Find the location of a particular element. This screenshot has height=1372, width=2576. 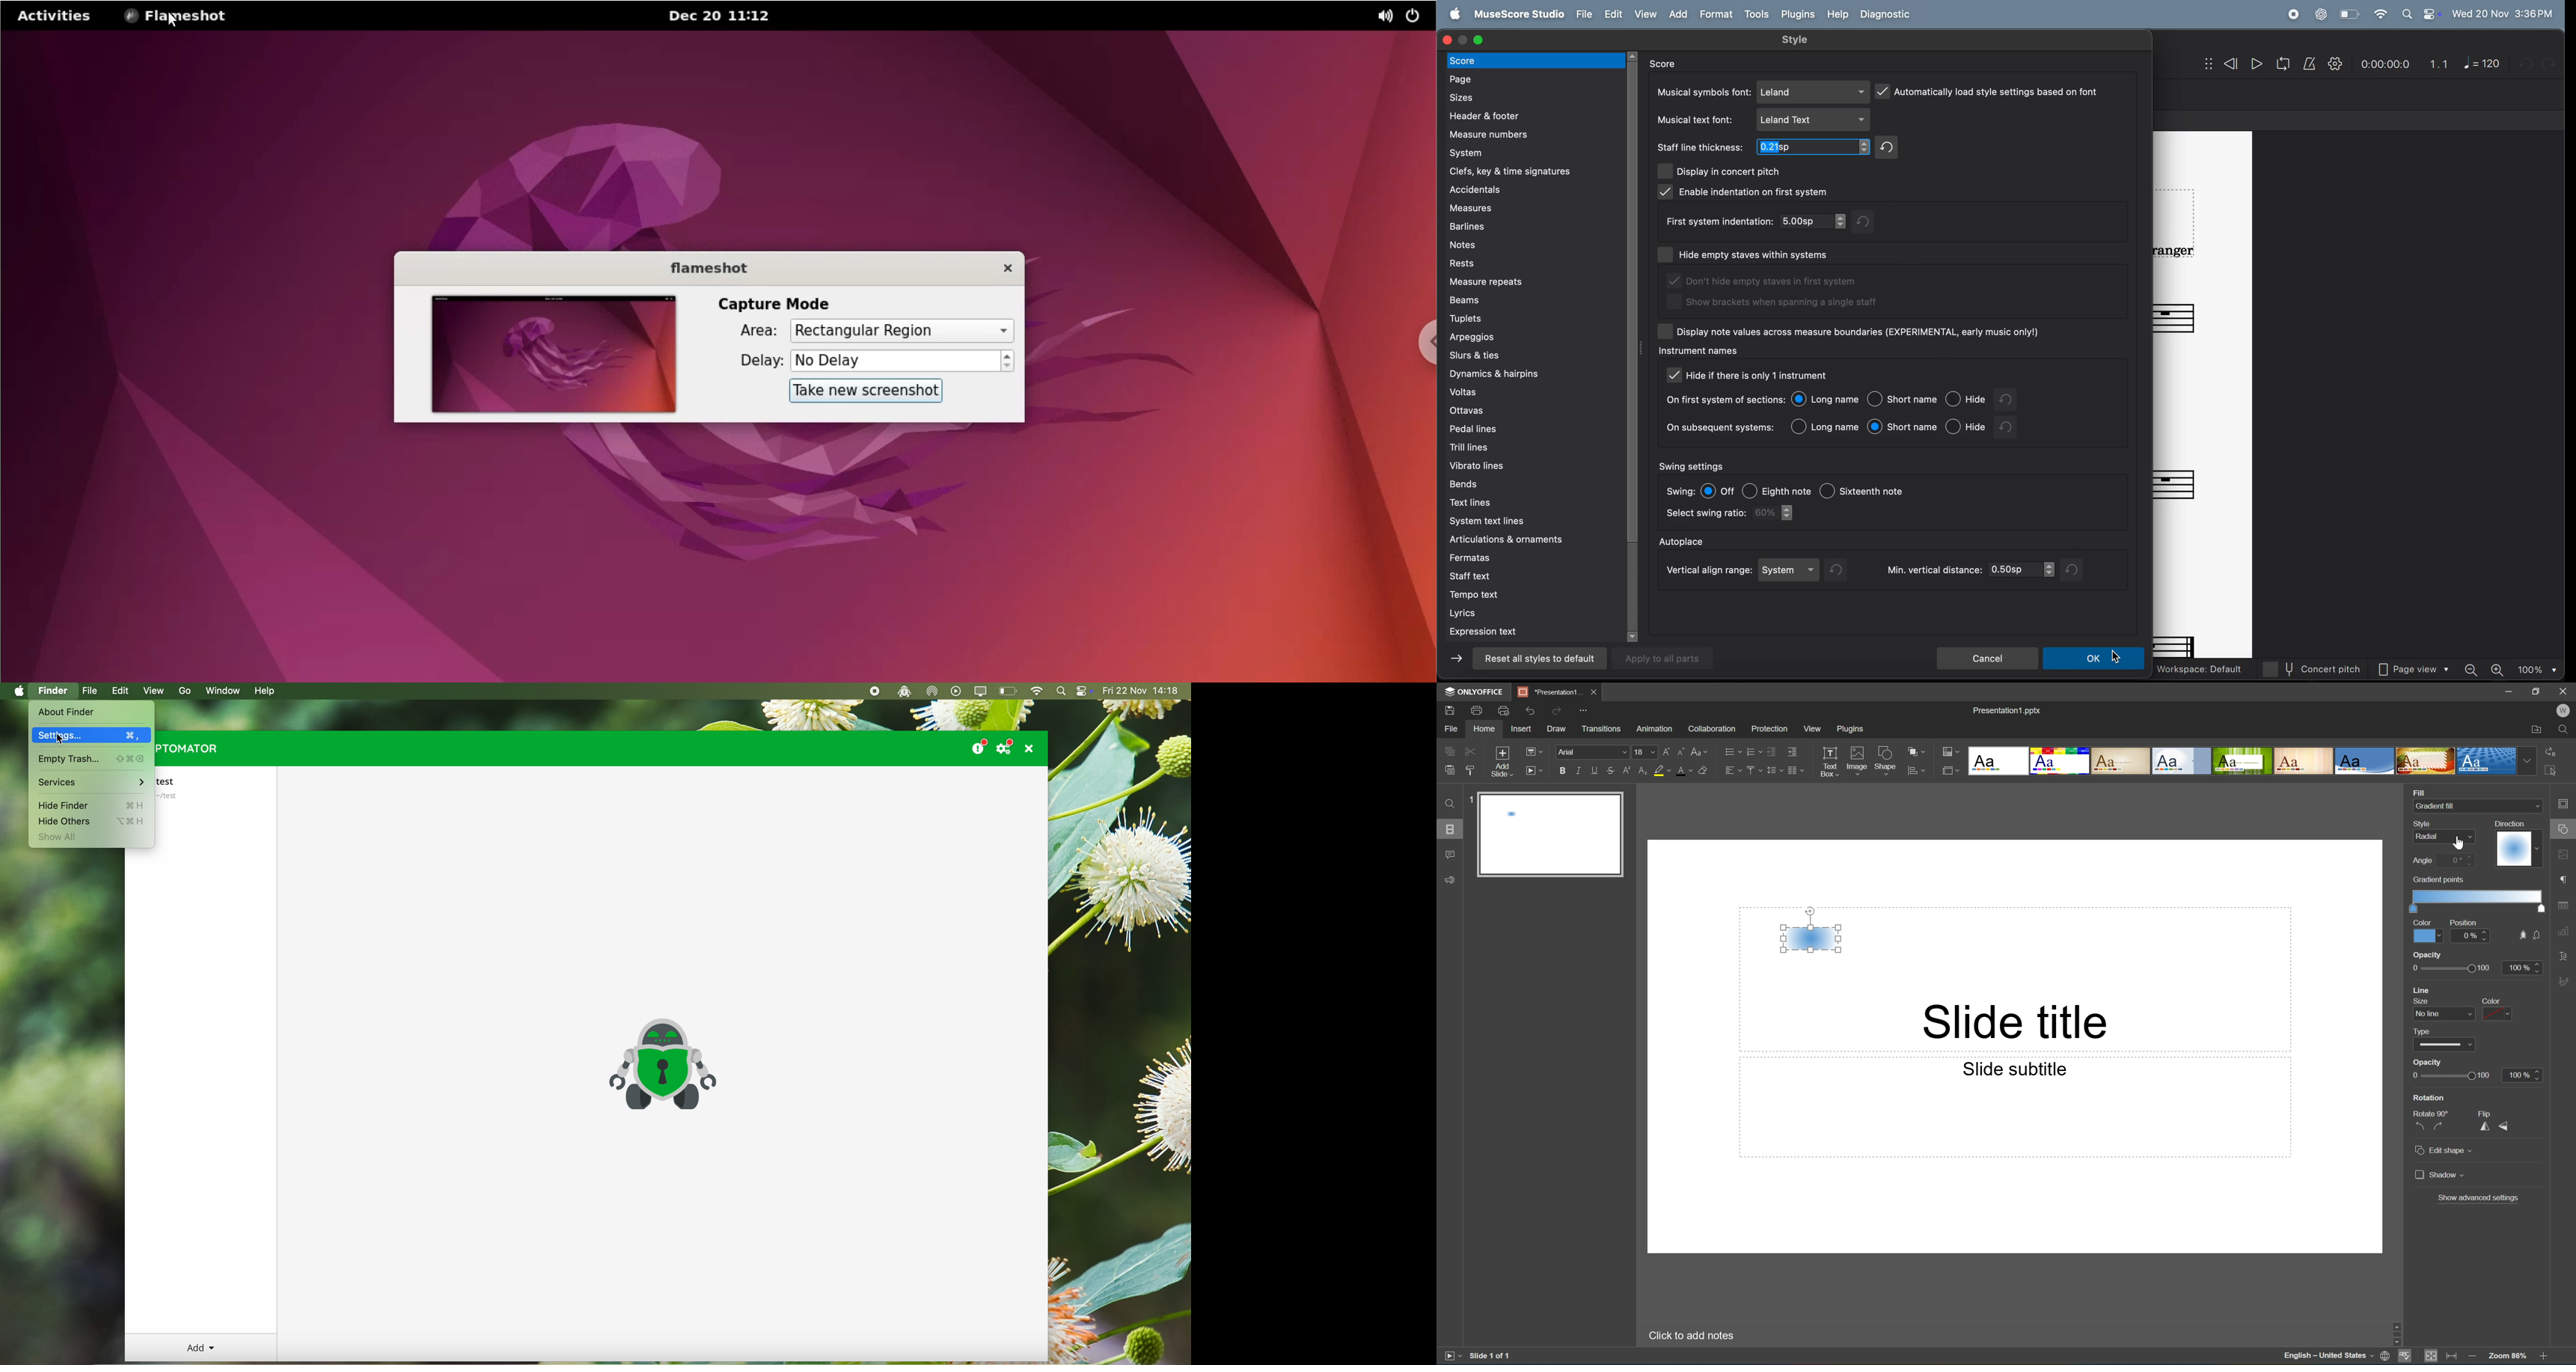

cursor is located at coordinates (2116, 657).